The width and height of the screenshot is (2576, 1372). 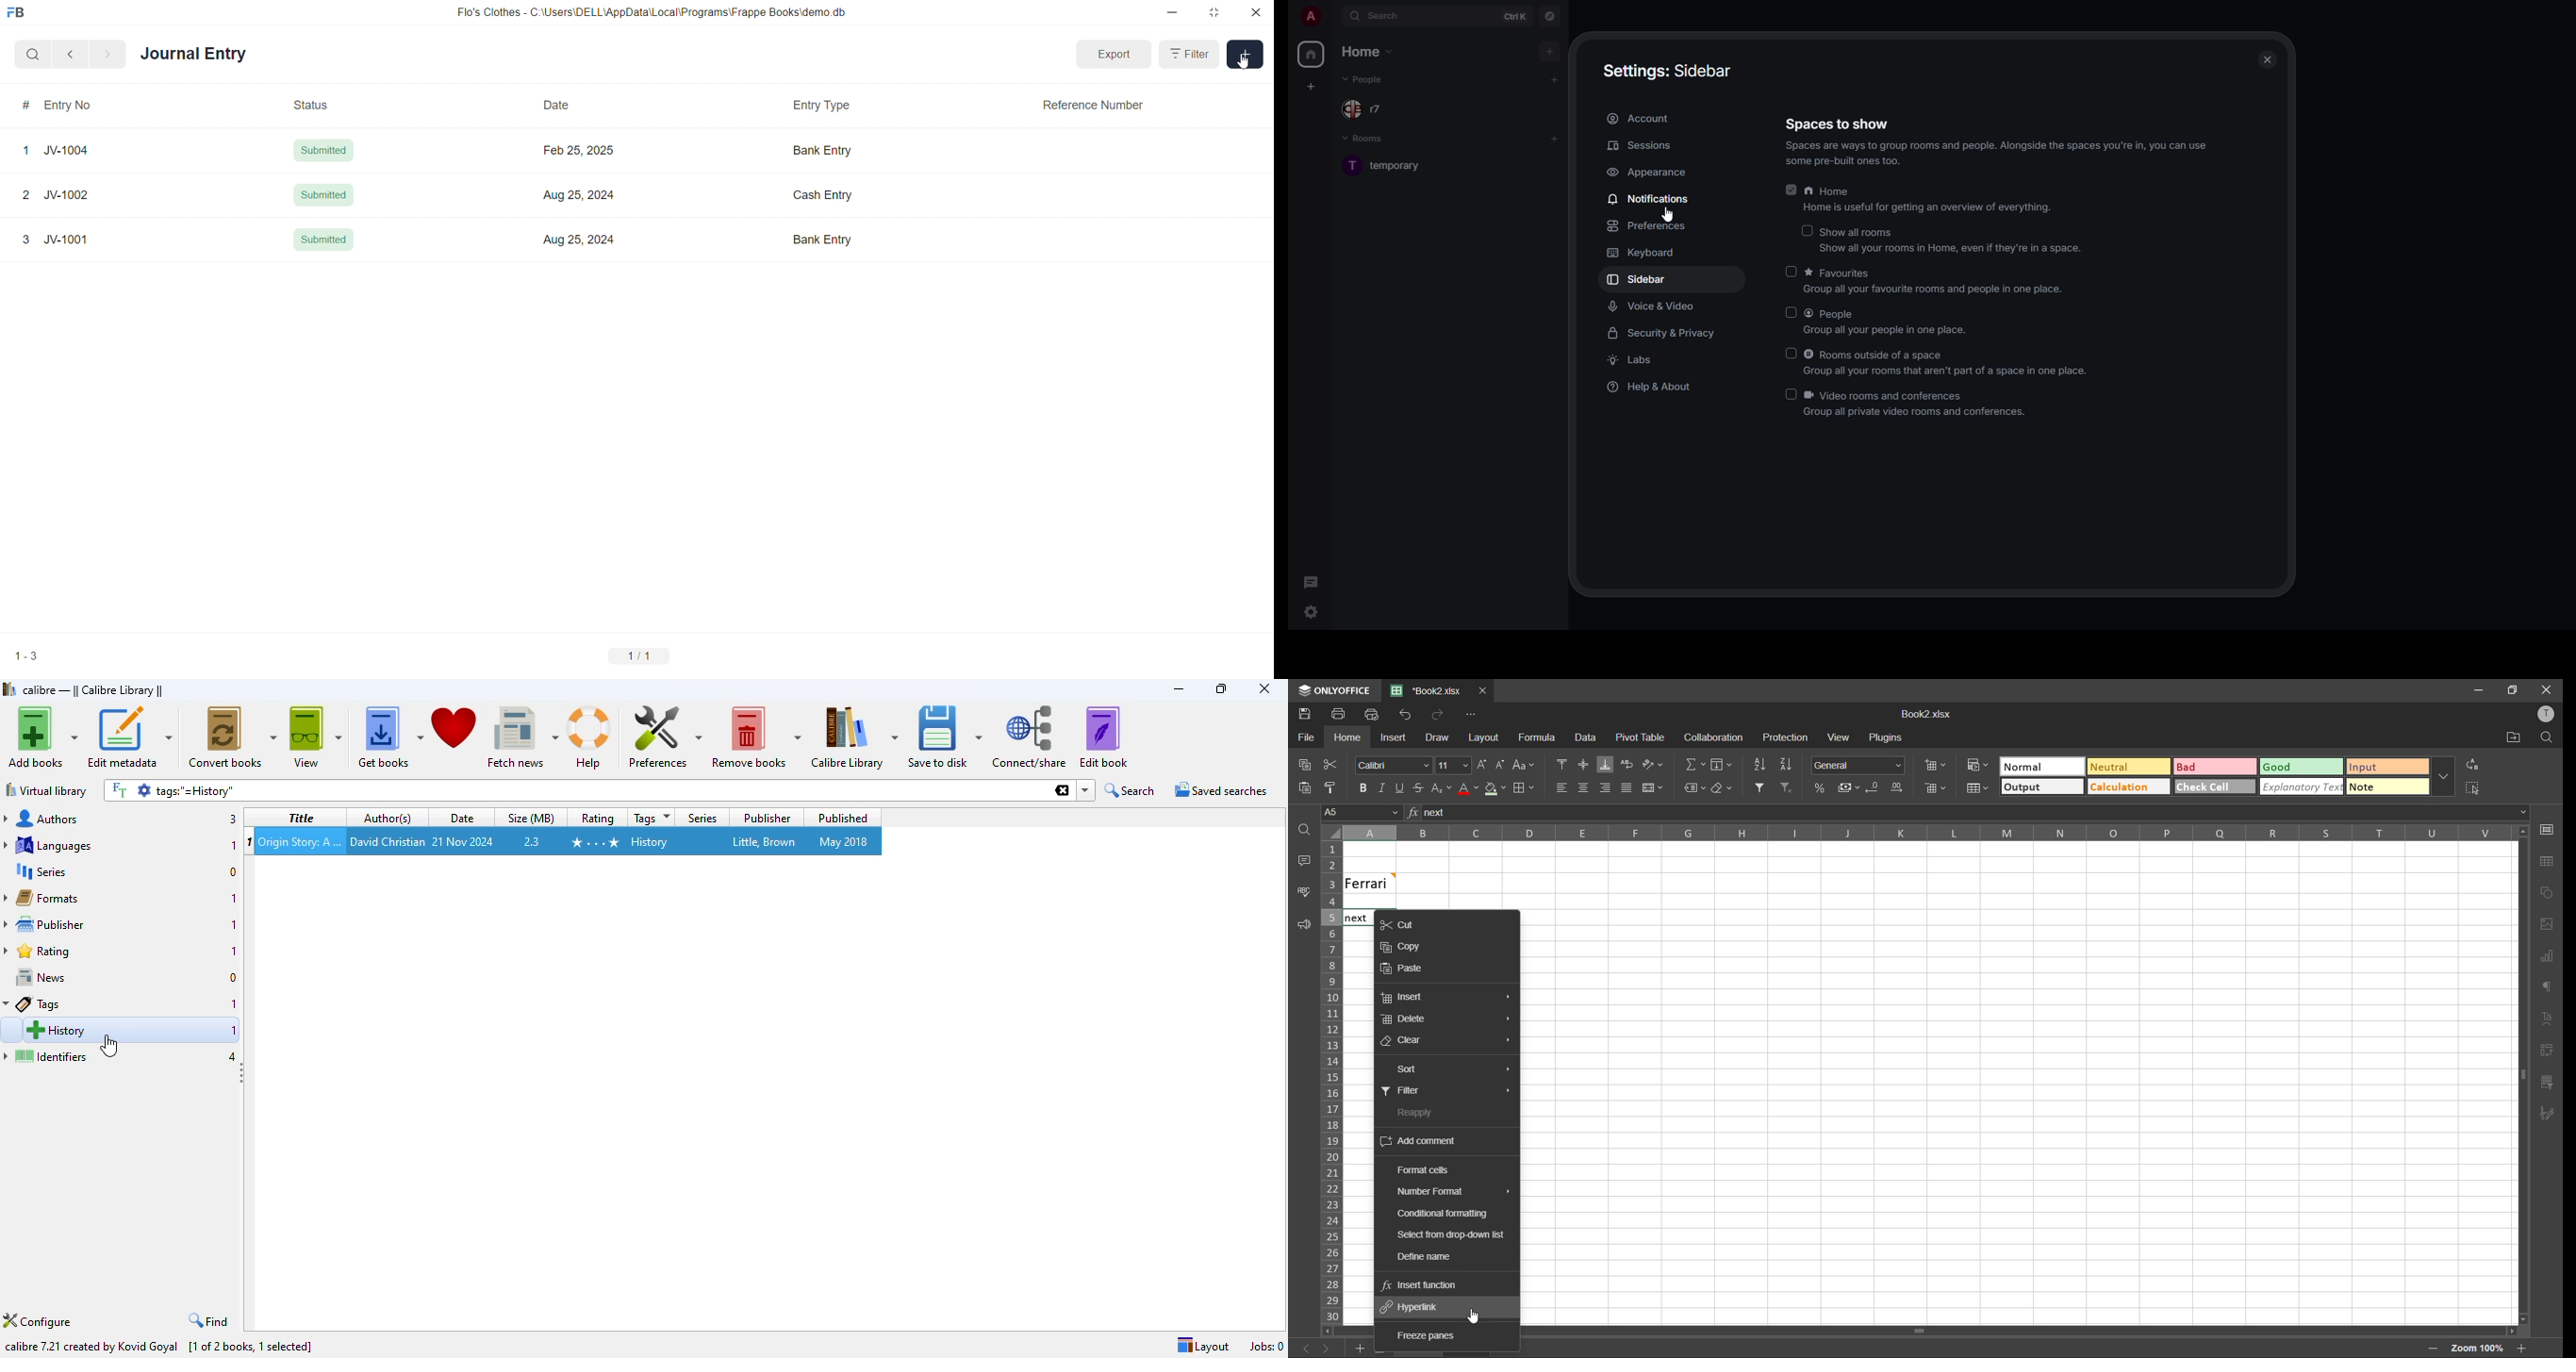 I want to click on close tab, so click(x=1485, y=690).